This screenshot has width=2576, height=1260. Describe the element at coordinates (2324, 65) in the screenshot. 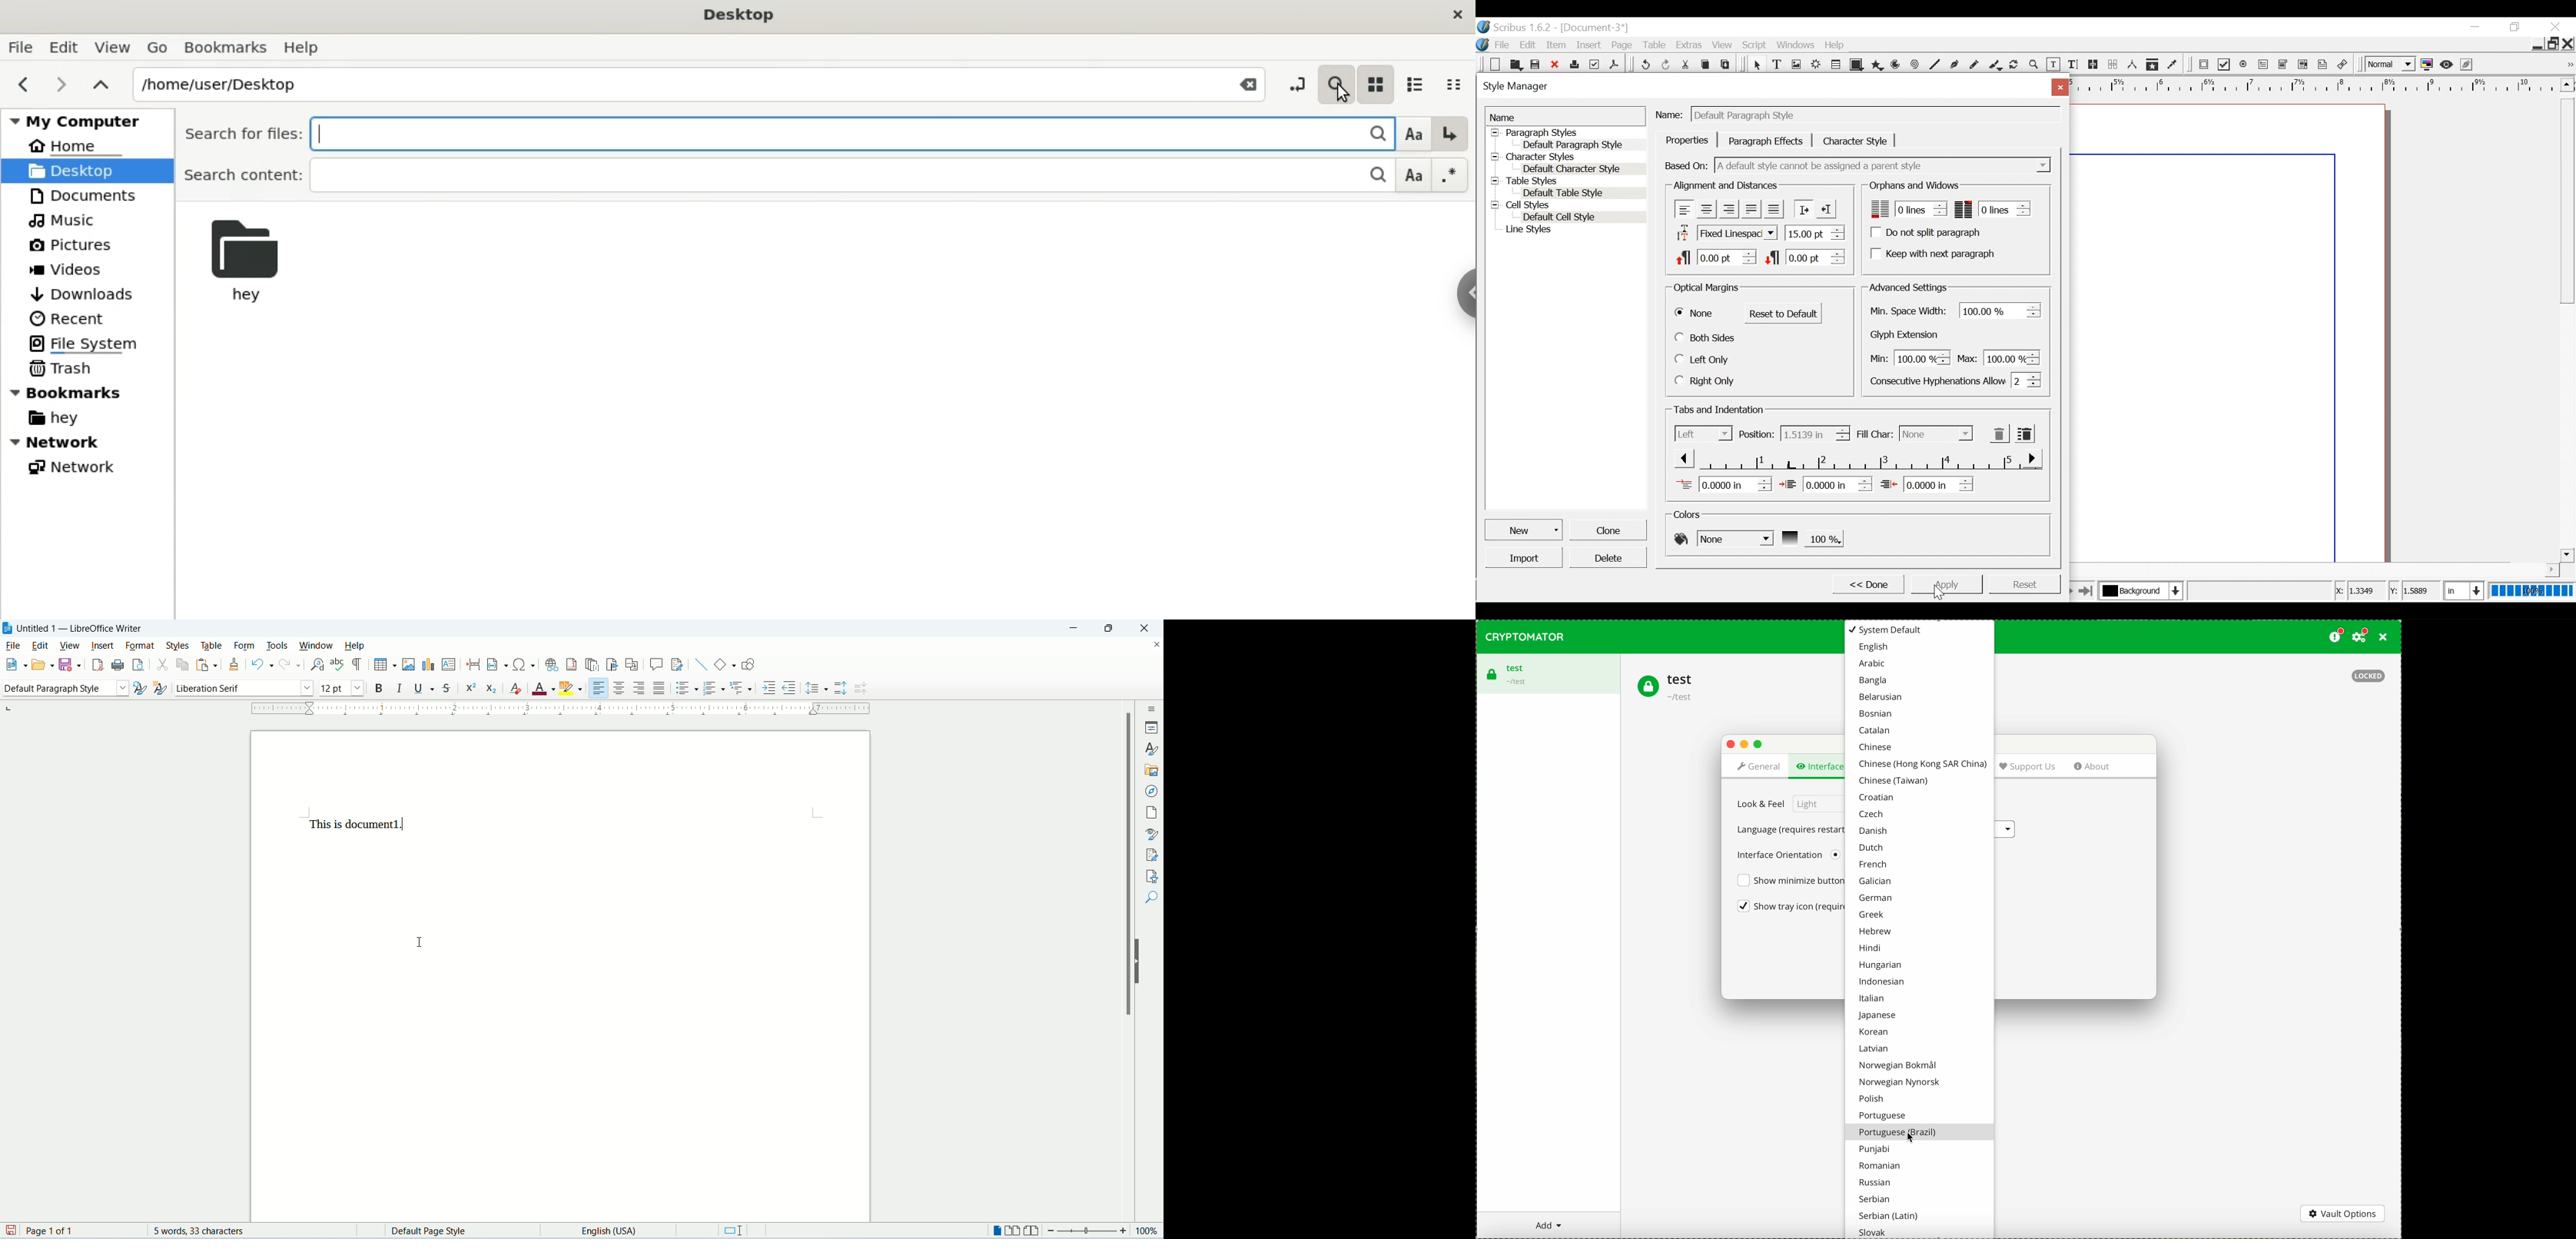

I see `Text Annotation` at that location.